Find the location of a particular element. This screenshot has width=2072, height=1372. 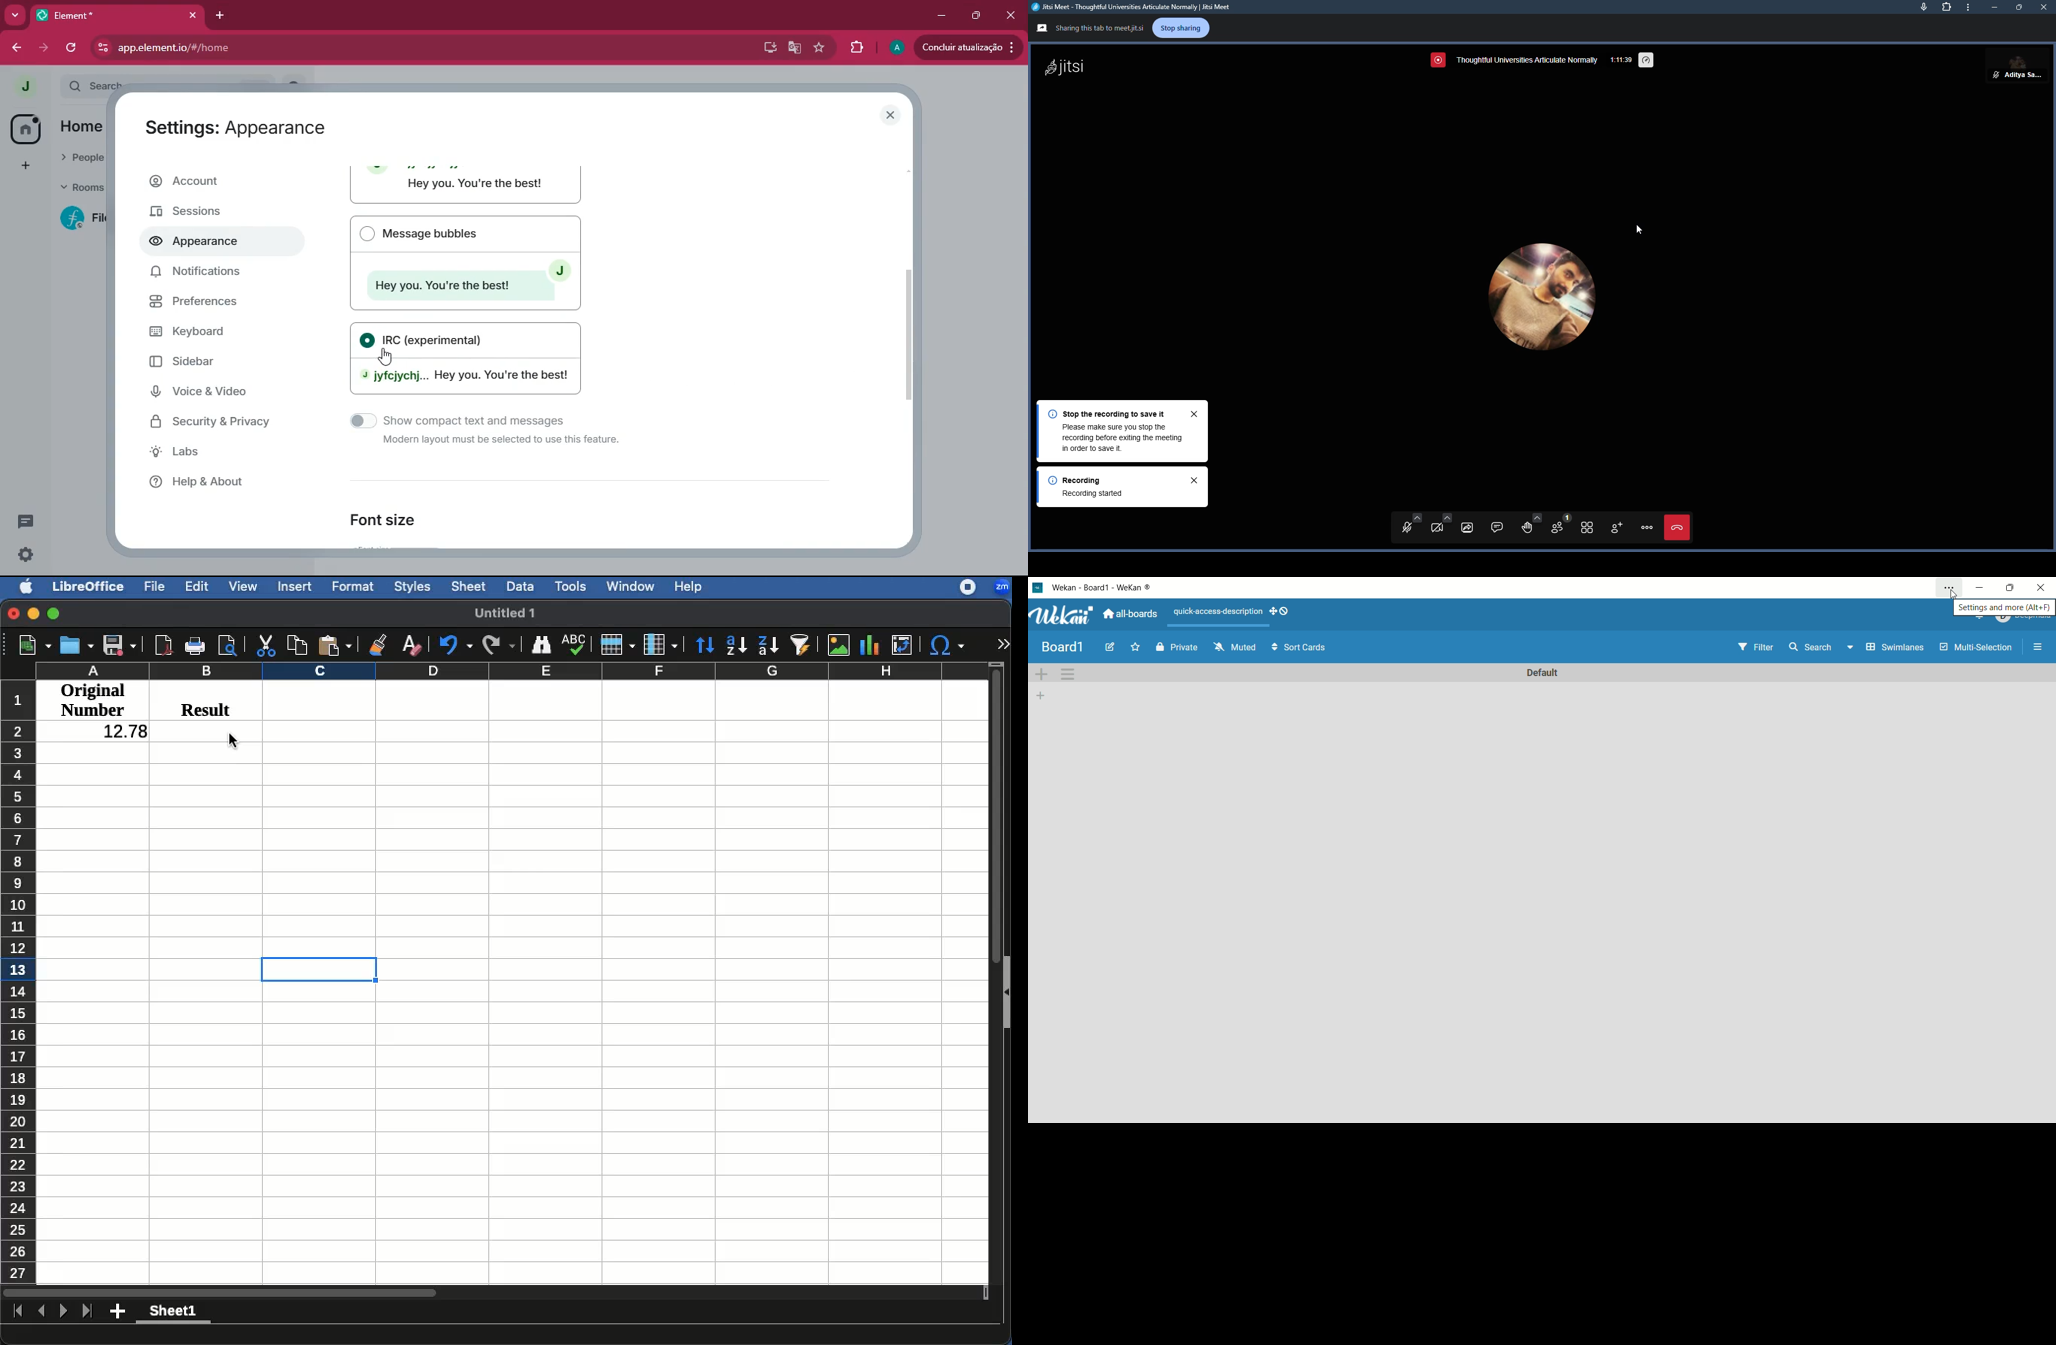

profile picture is located at coordinates (23, 86).